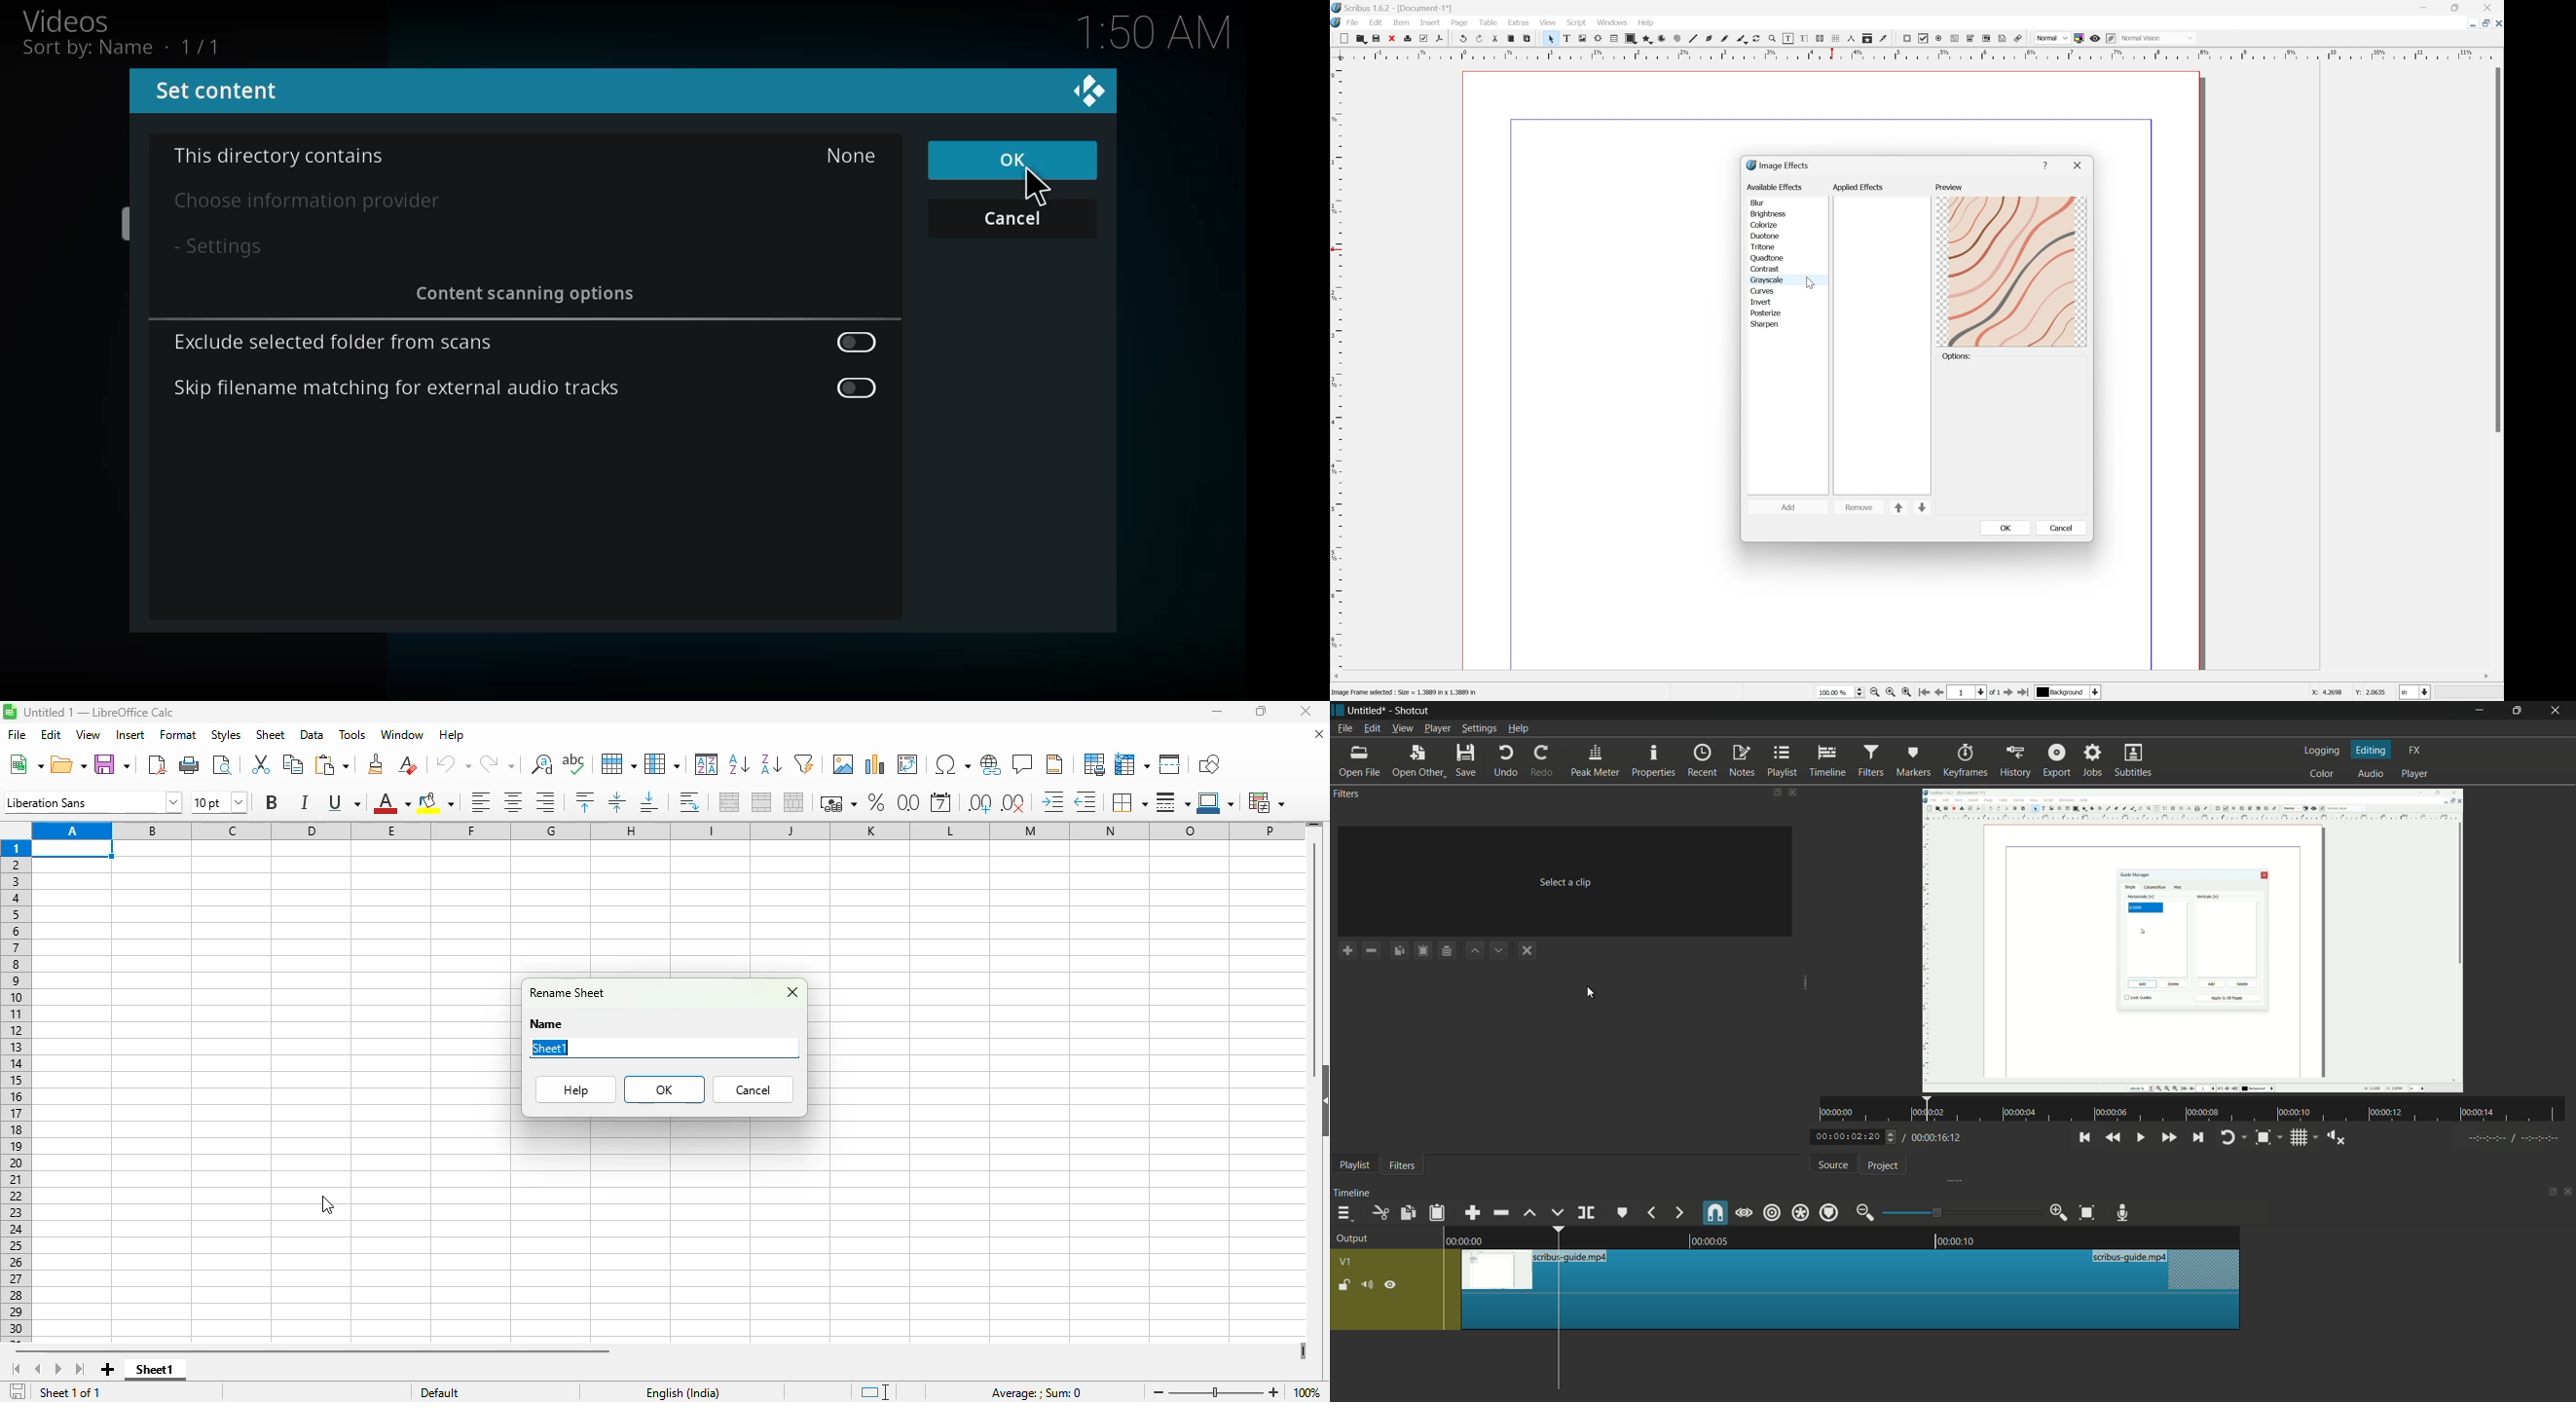  I want to click on default, so click(440, 1392).